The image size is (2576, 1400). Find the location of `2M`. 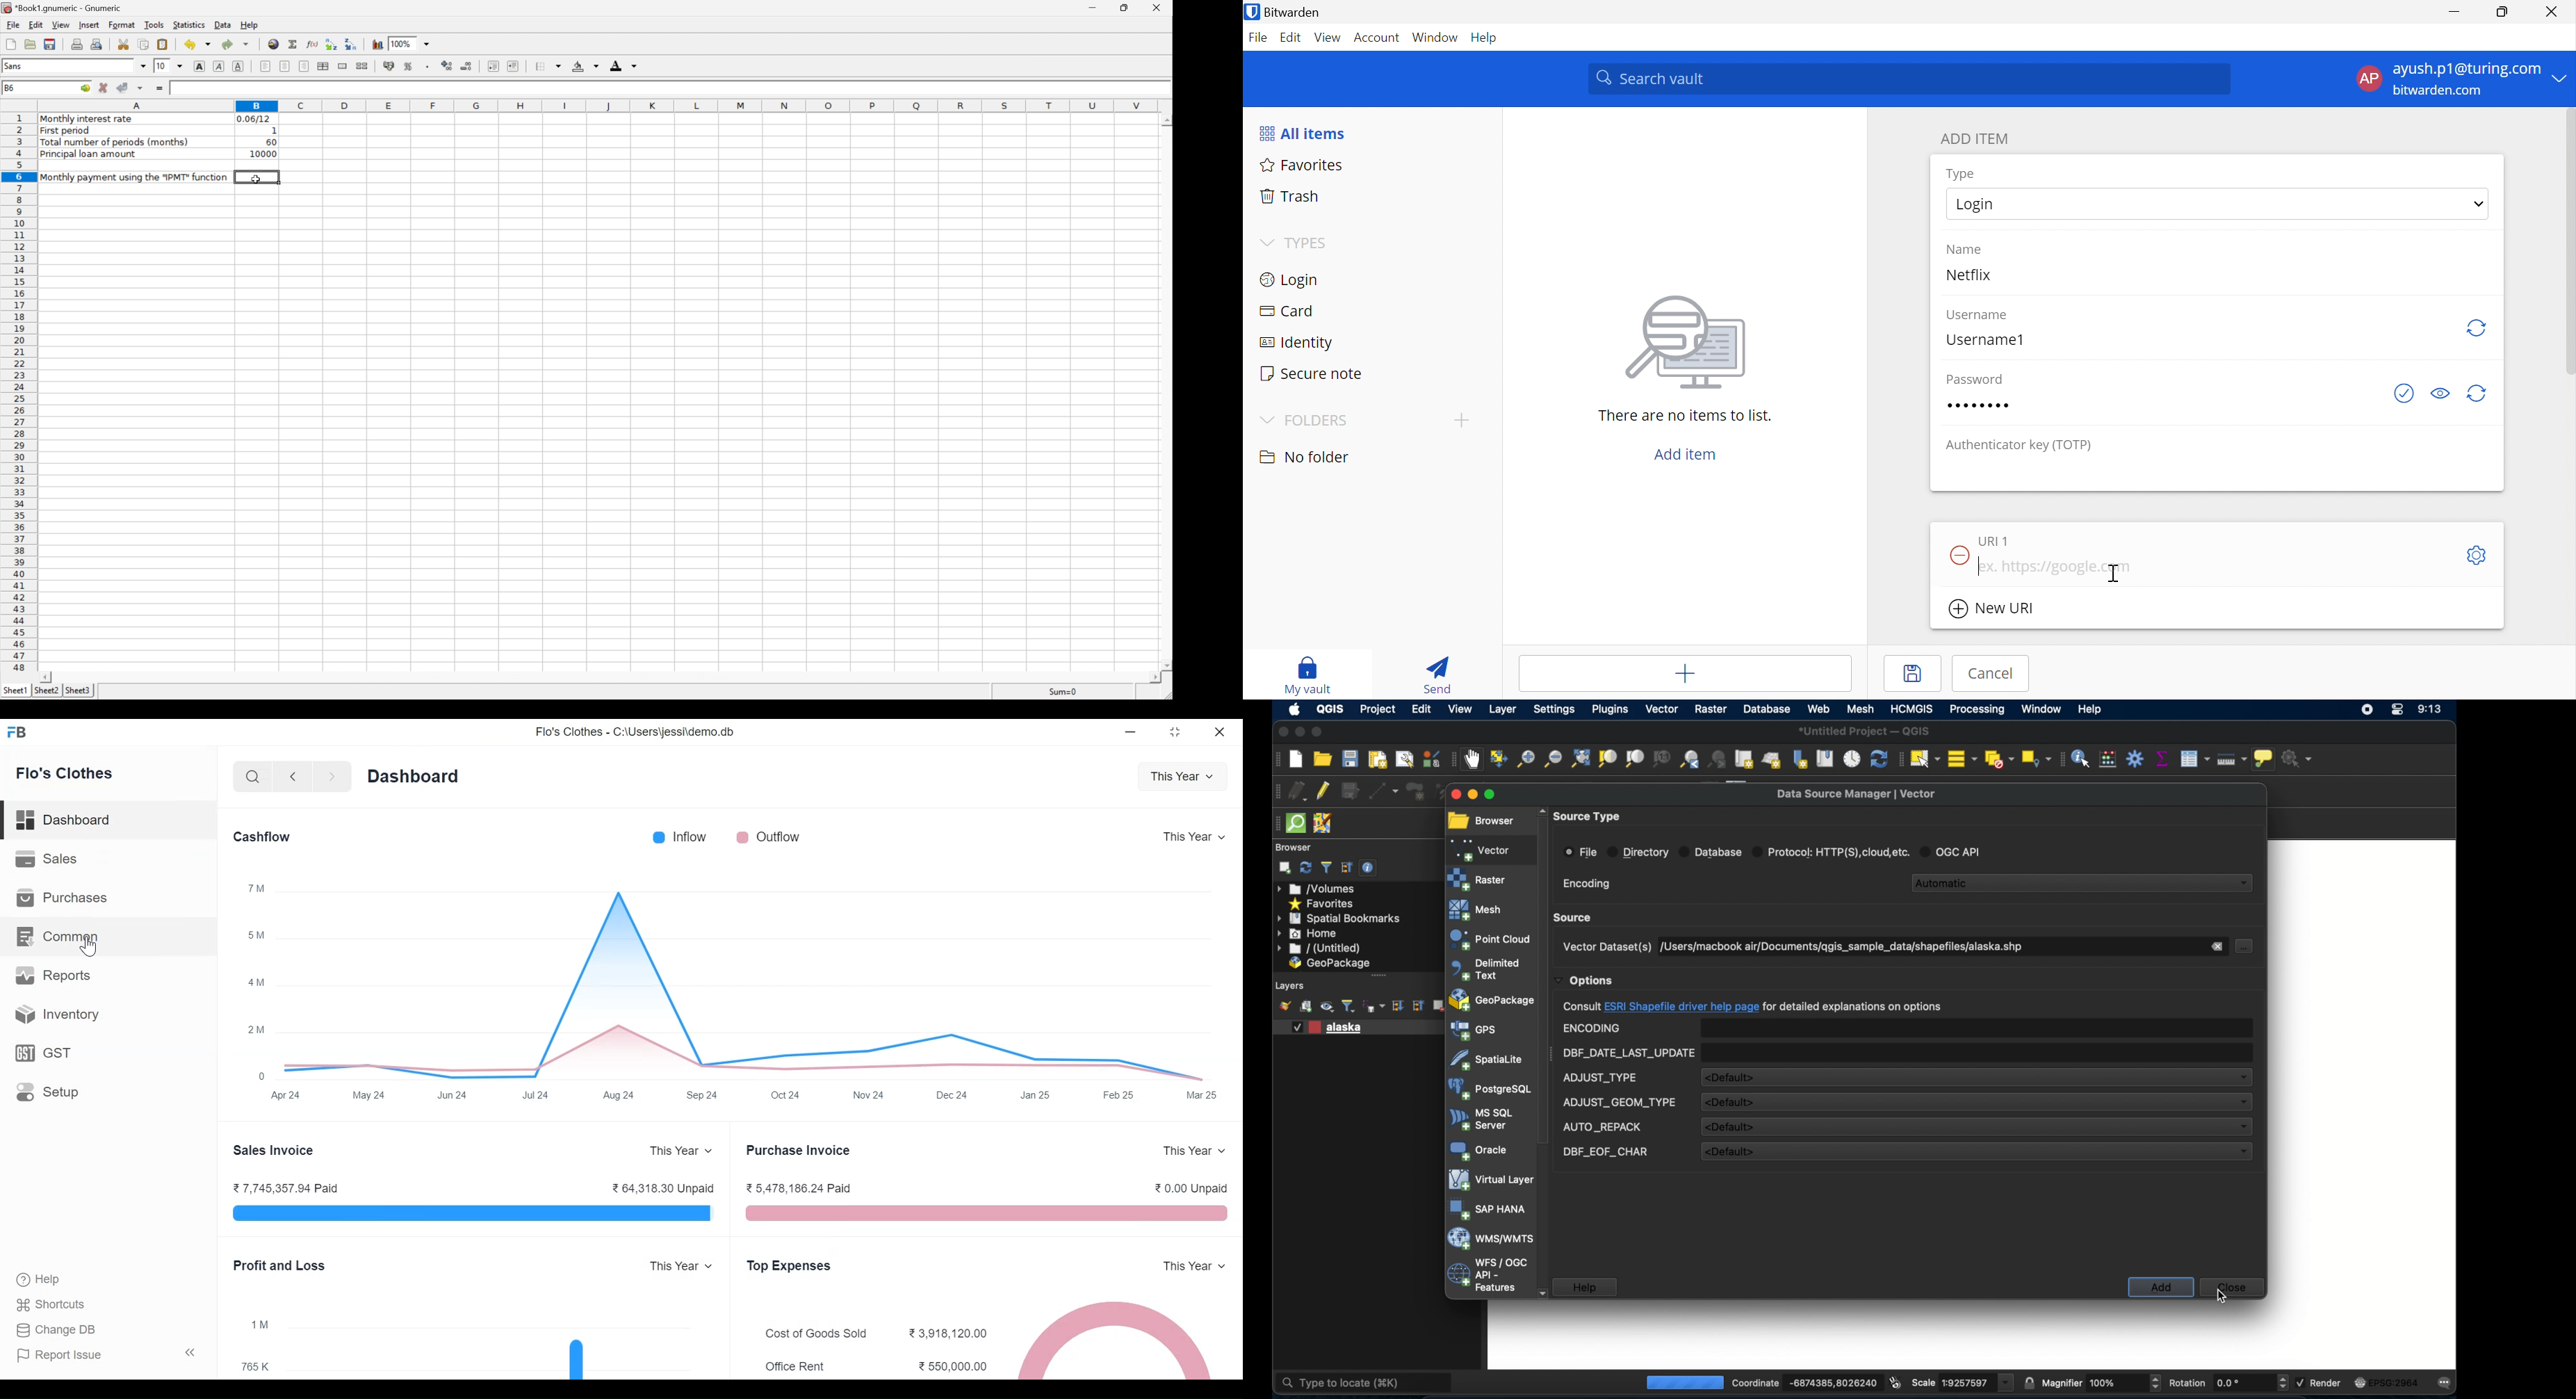

2M is located at coordinates (256, 1029).